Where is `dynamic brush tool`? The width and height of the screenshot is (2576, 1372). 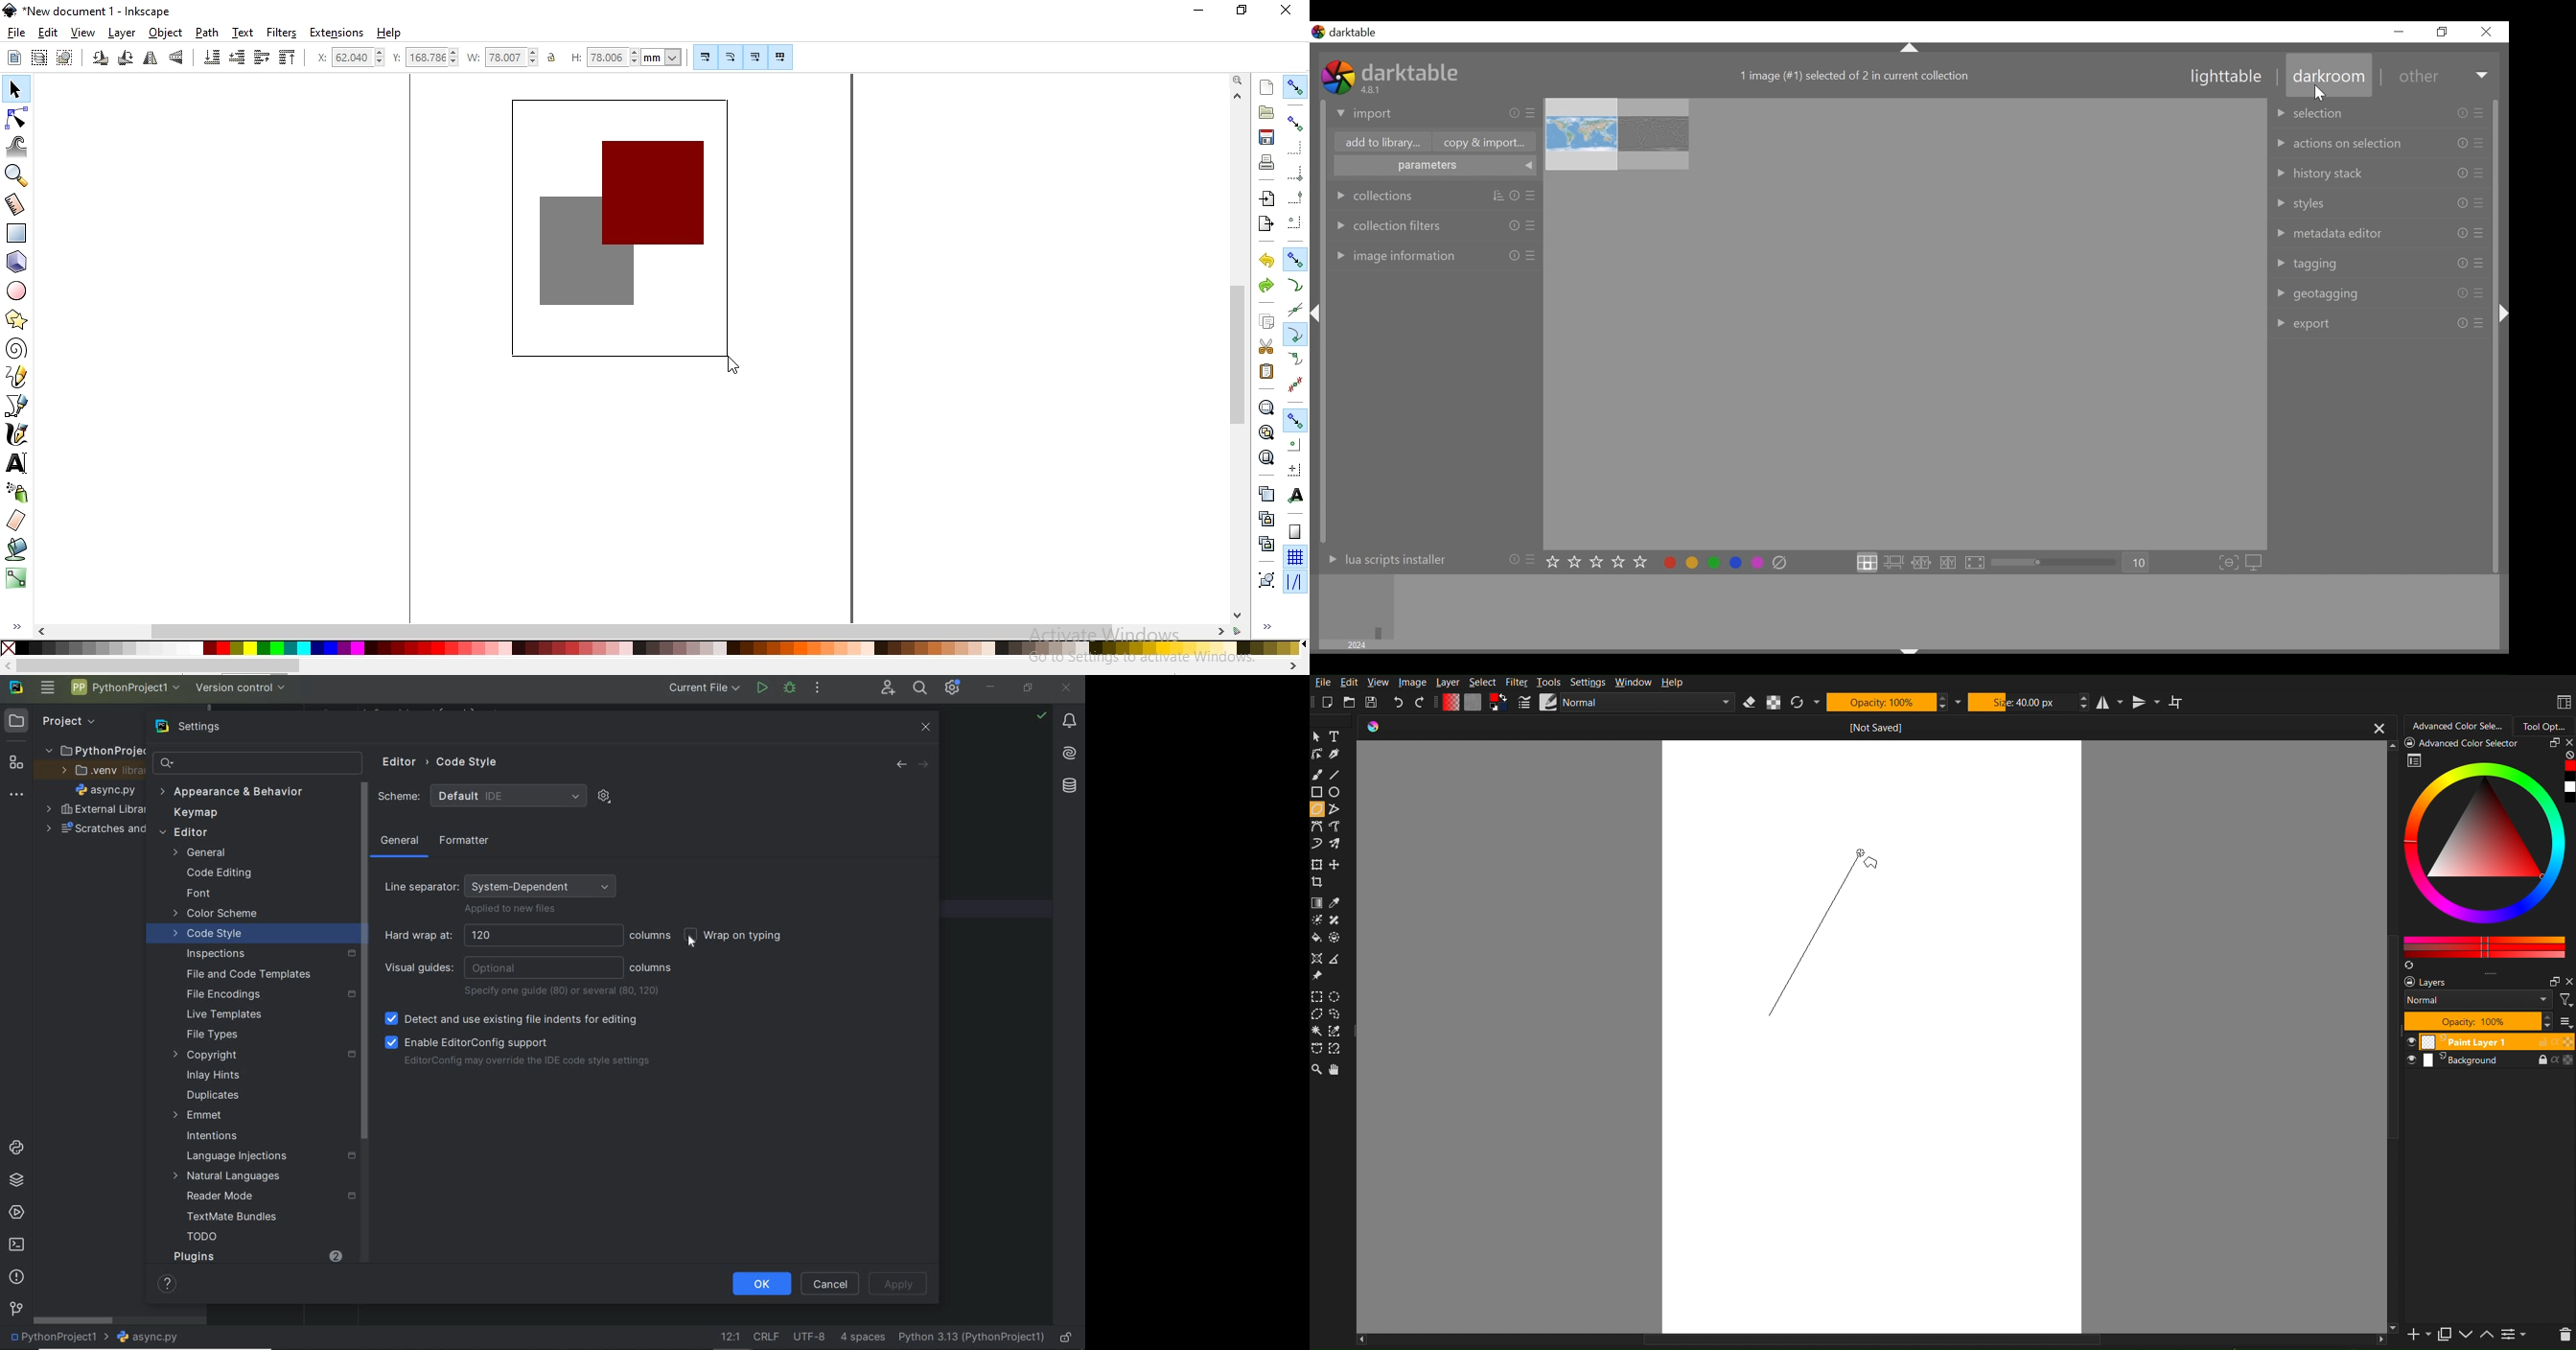
dynamic brush tool is located at coordinates (1317, 845).